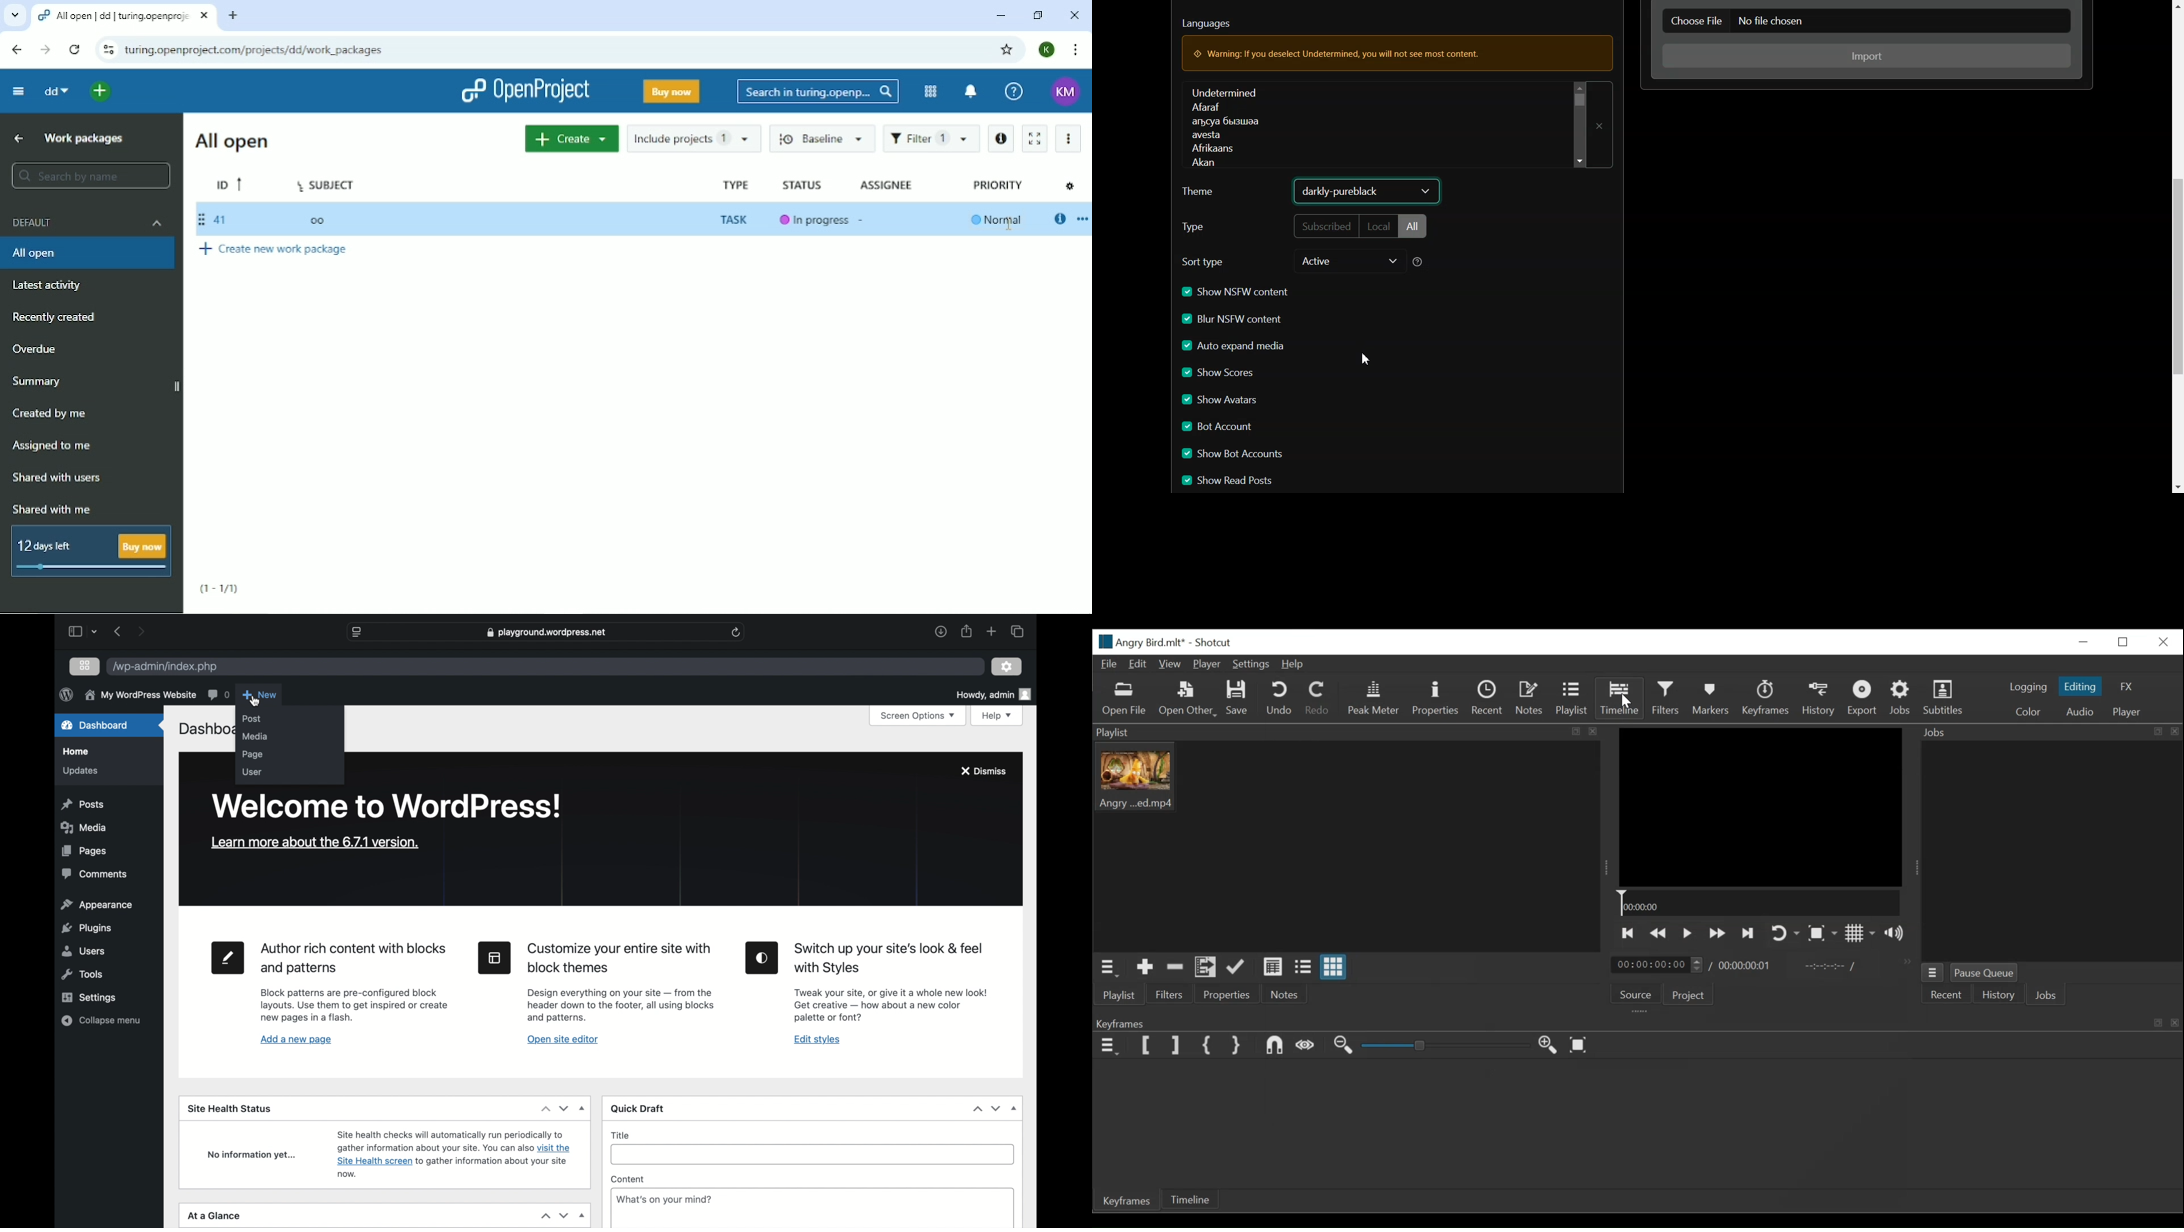  What do you see at coordinates (495, 957) in the screenshot?
I see `site editor` at bounding box center [495, 957].